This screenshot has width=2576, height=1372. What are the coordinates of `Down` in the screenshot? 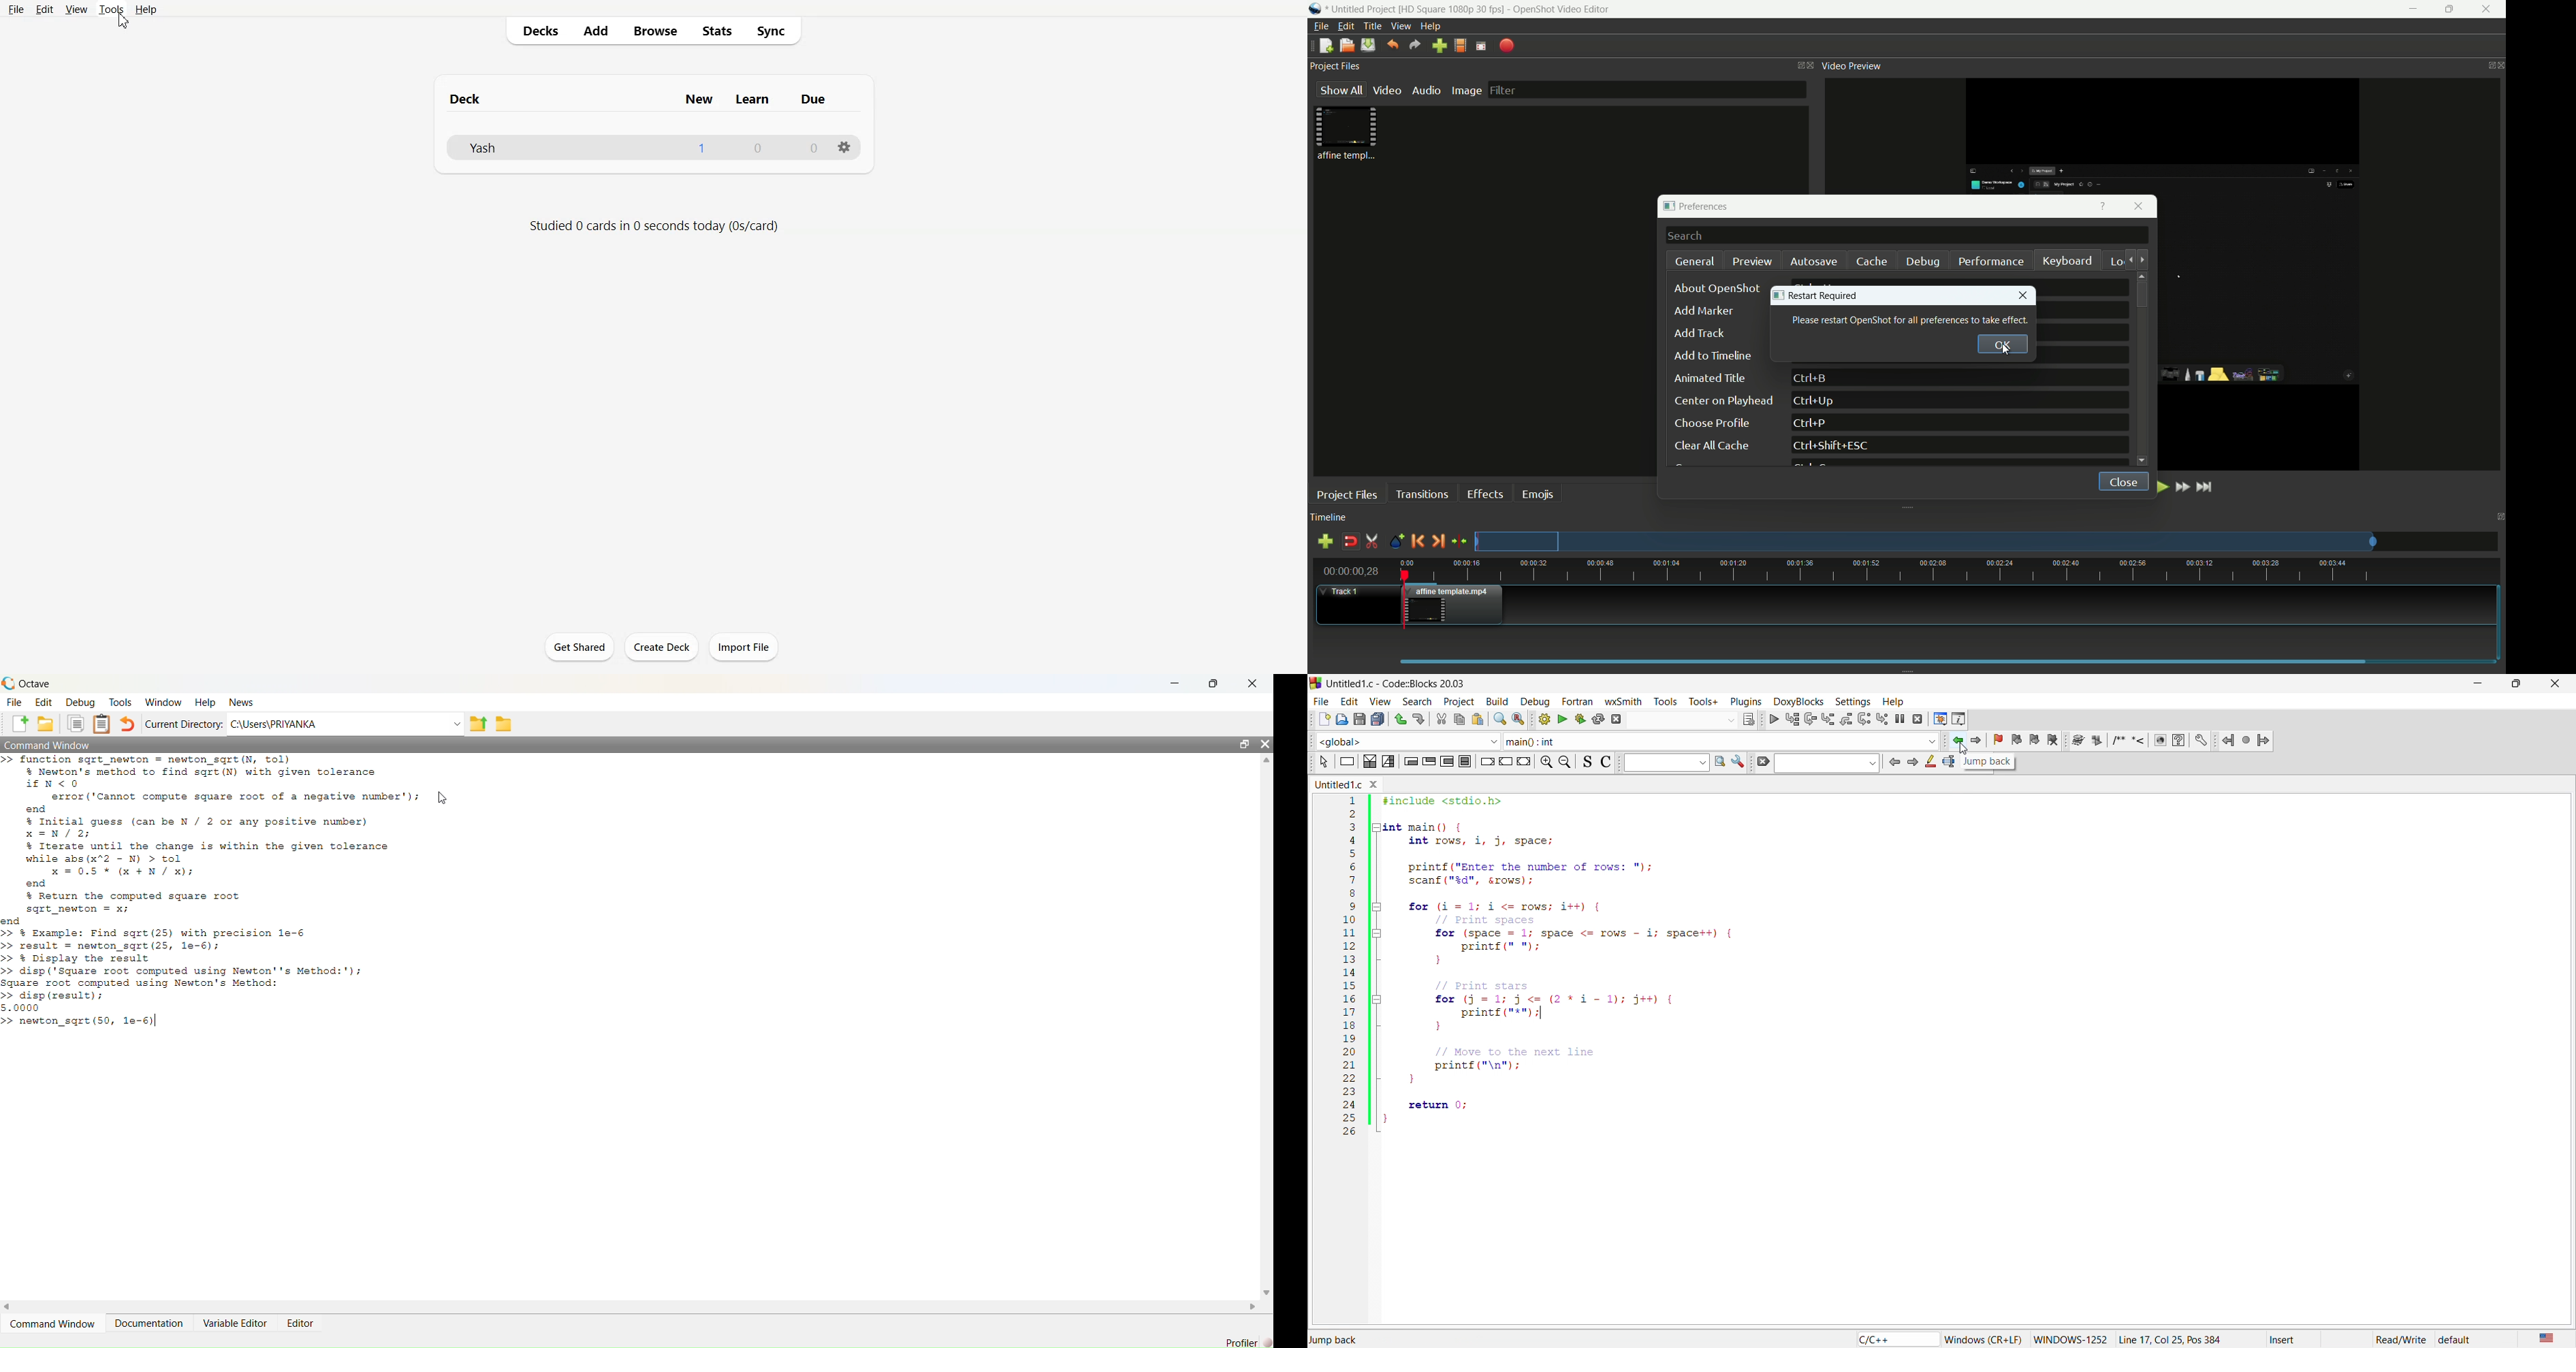 It's located at (1266, 1292).